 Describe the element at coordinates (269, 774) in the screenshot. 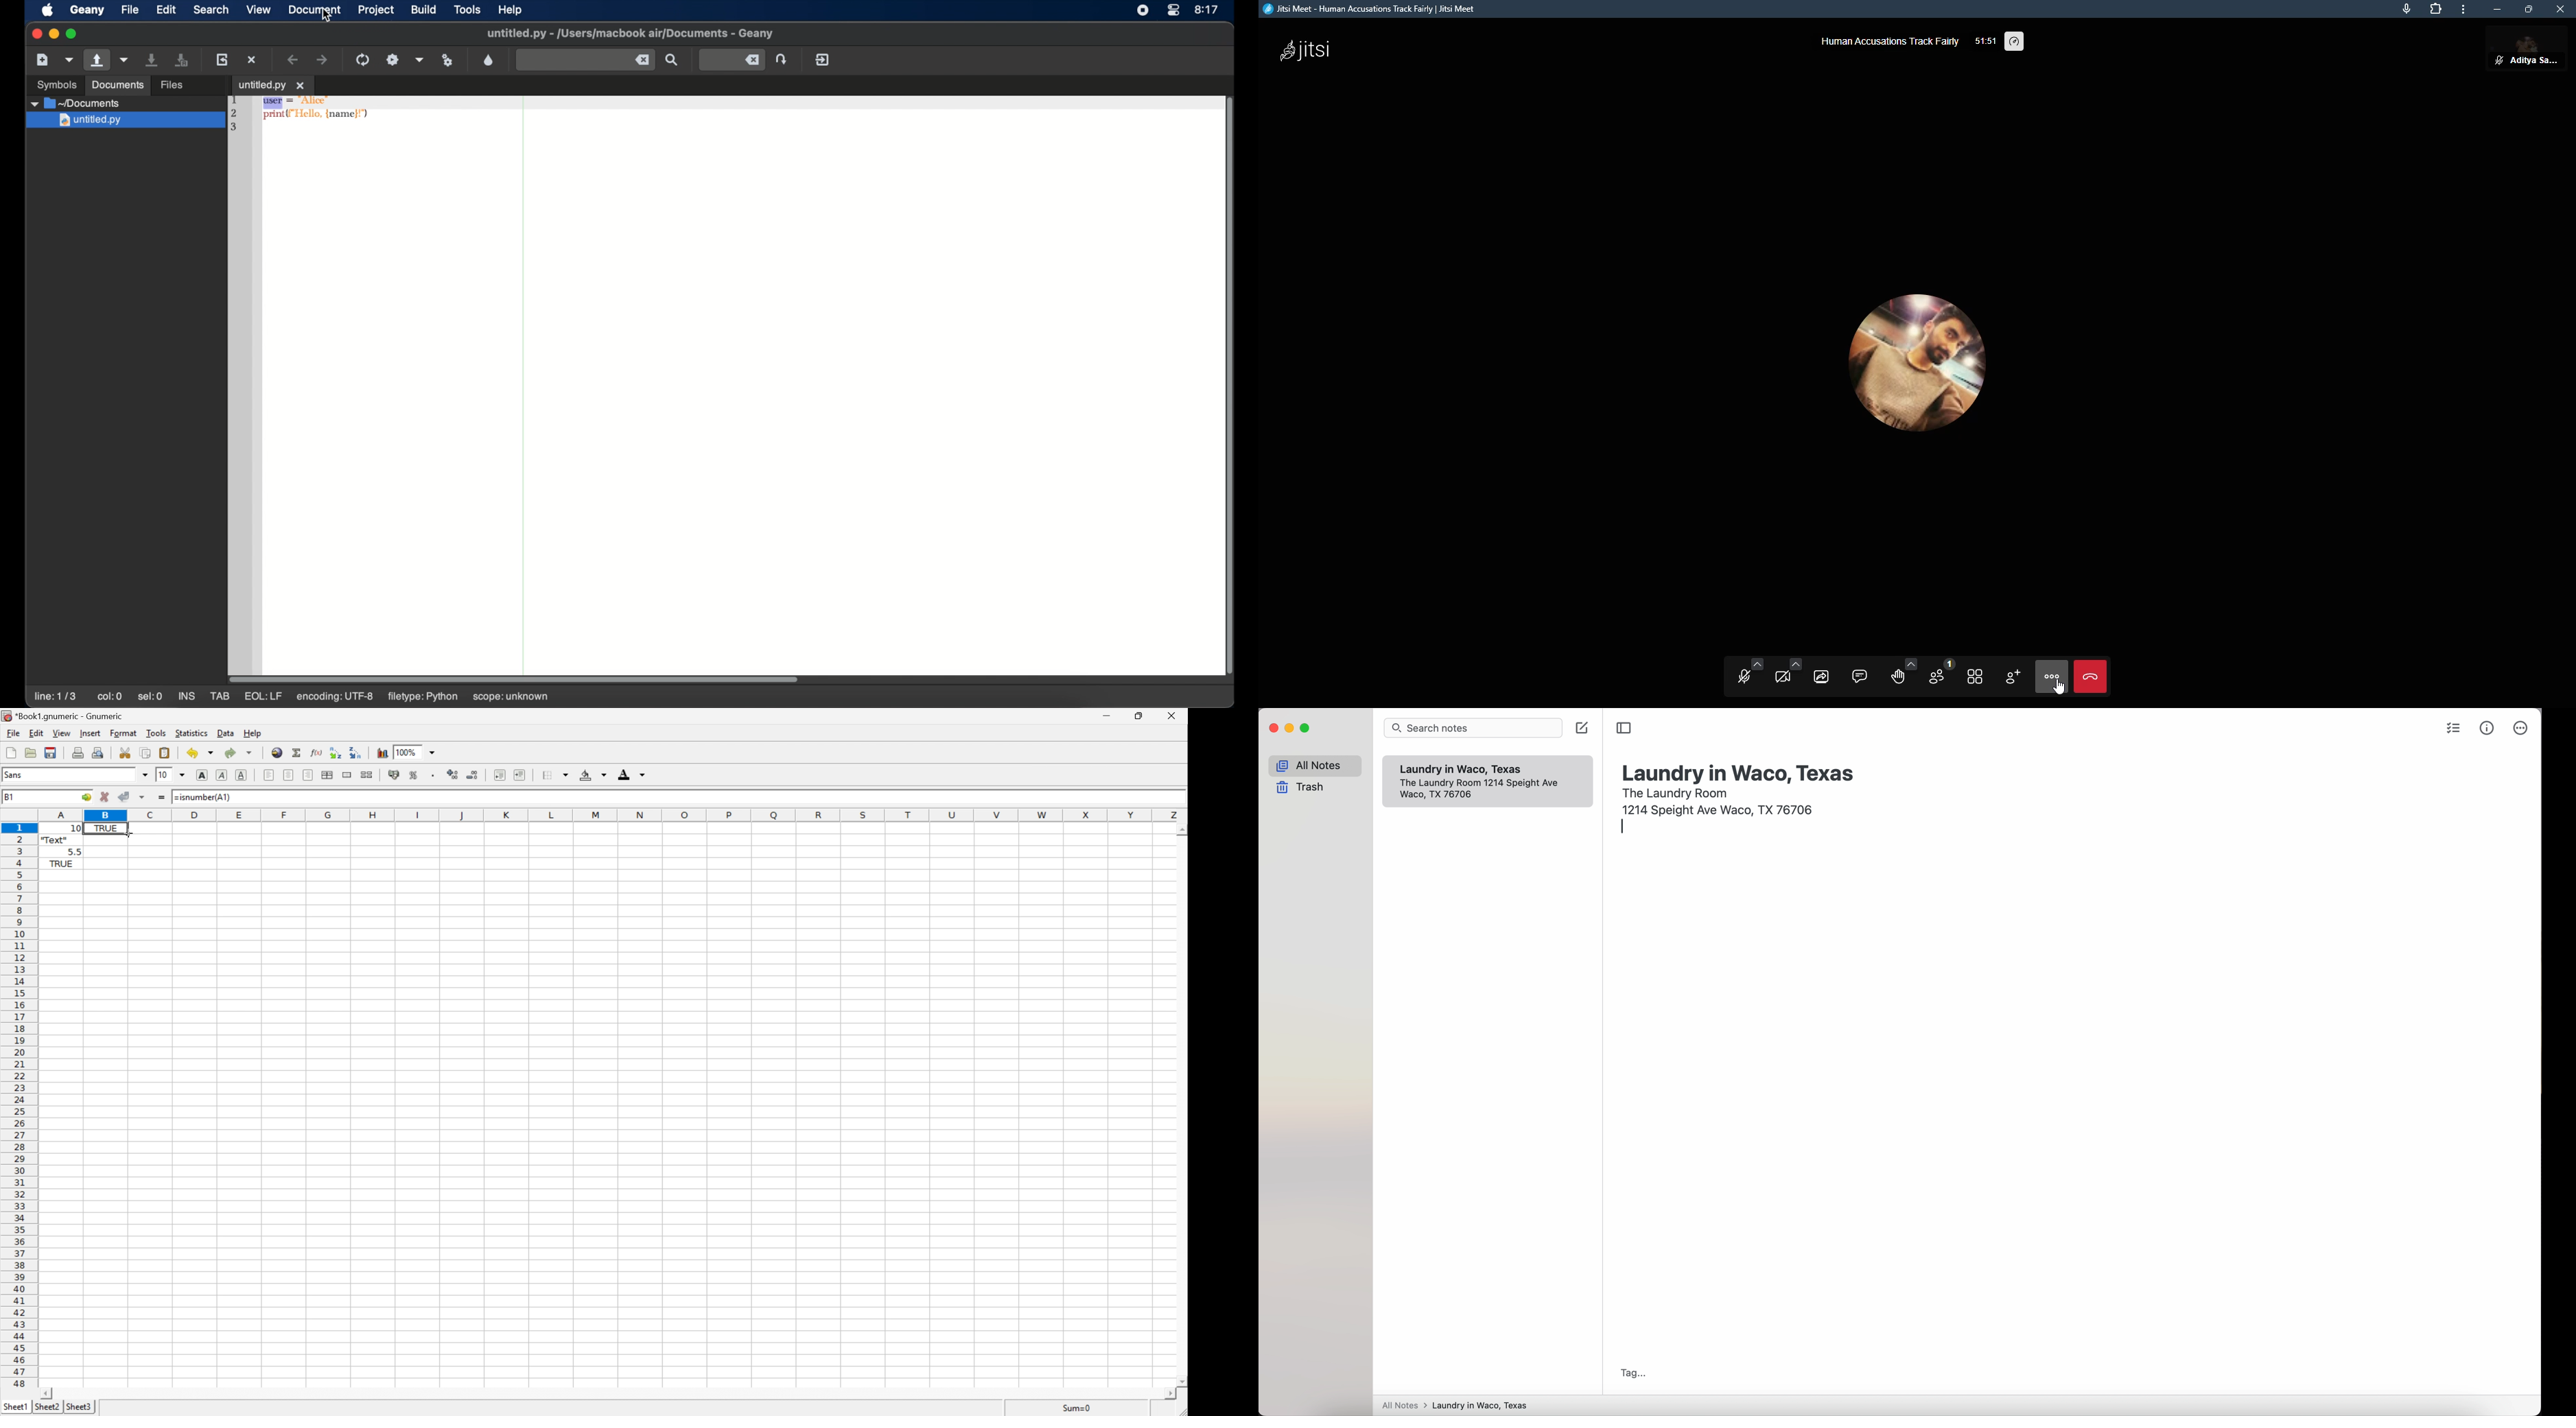

I see `Align Left` at that location.